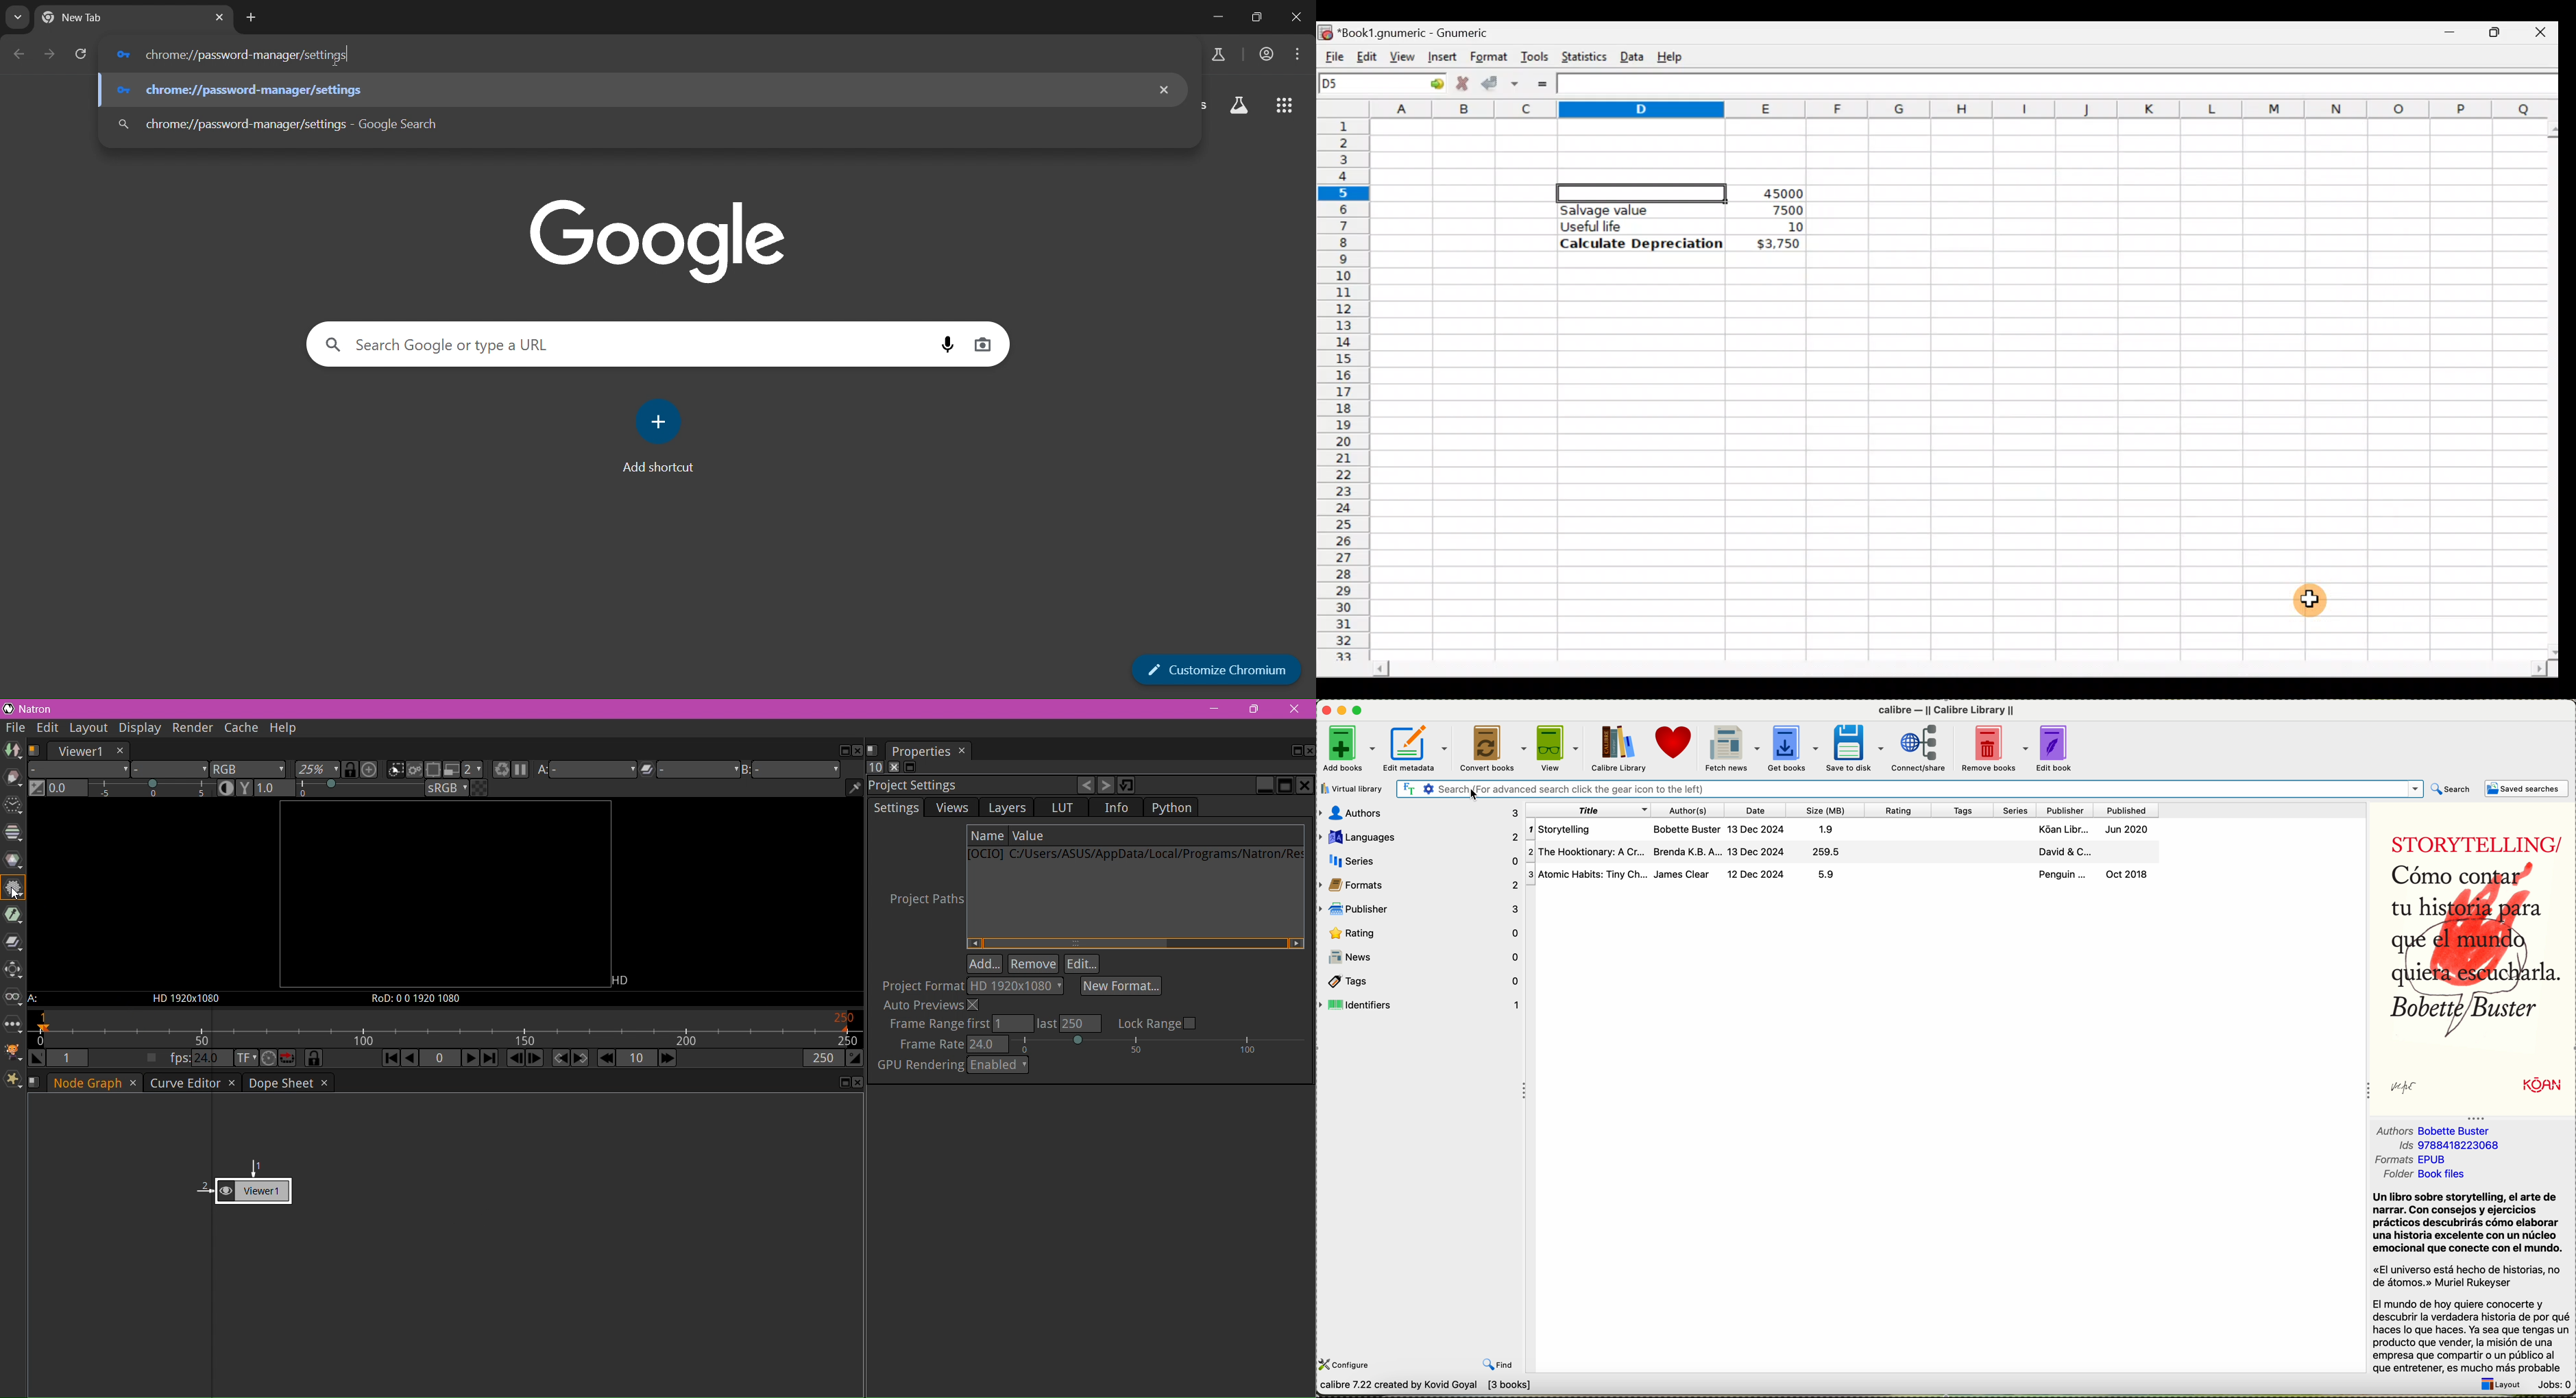 The image size is (2576, 1400). What do you see at coordinates (1581, 56) in the screenshot?
I see `Statistics` at bounding box center [1581, 56].